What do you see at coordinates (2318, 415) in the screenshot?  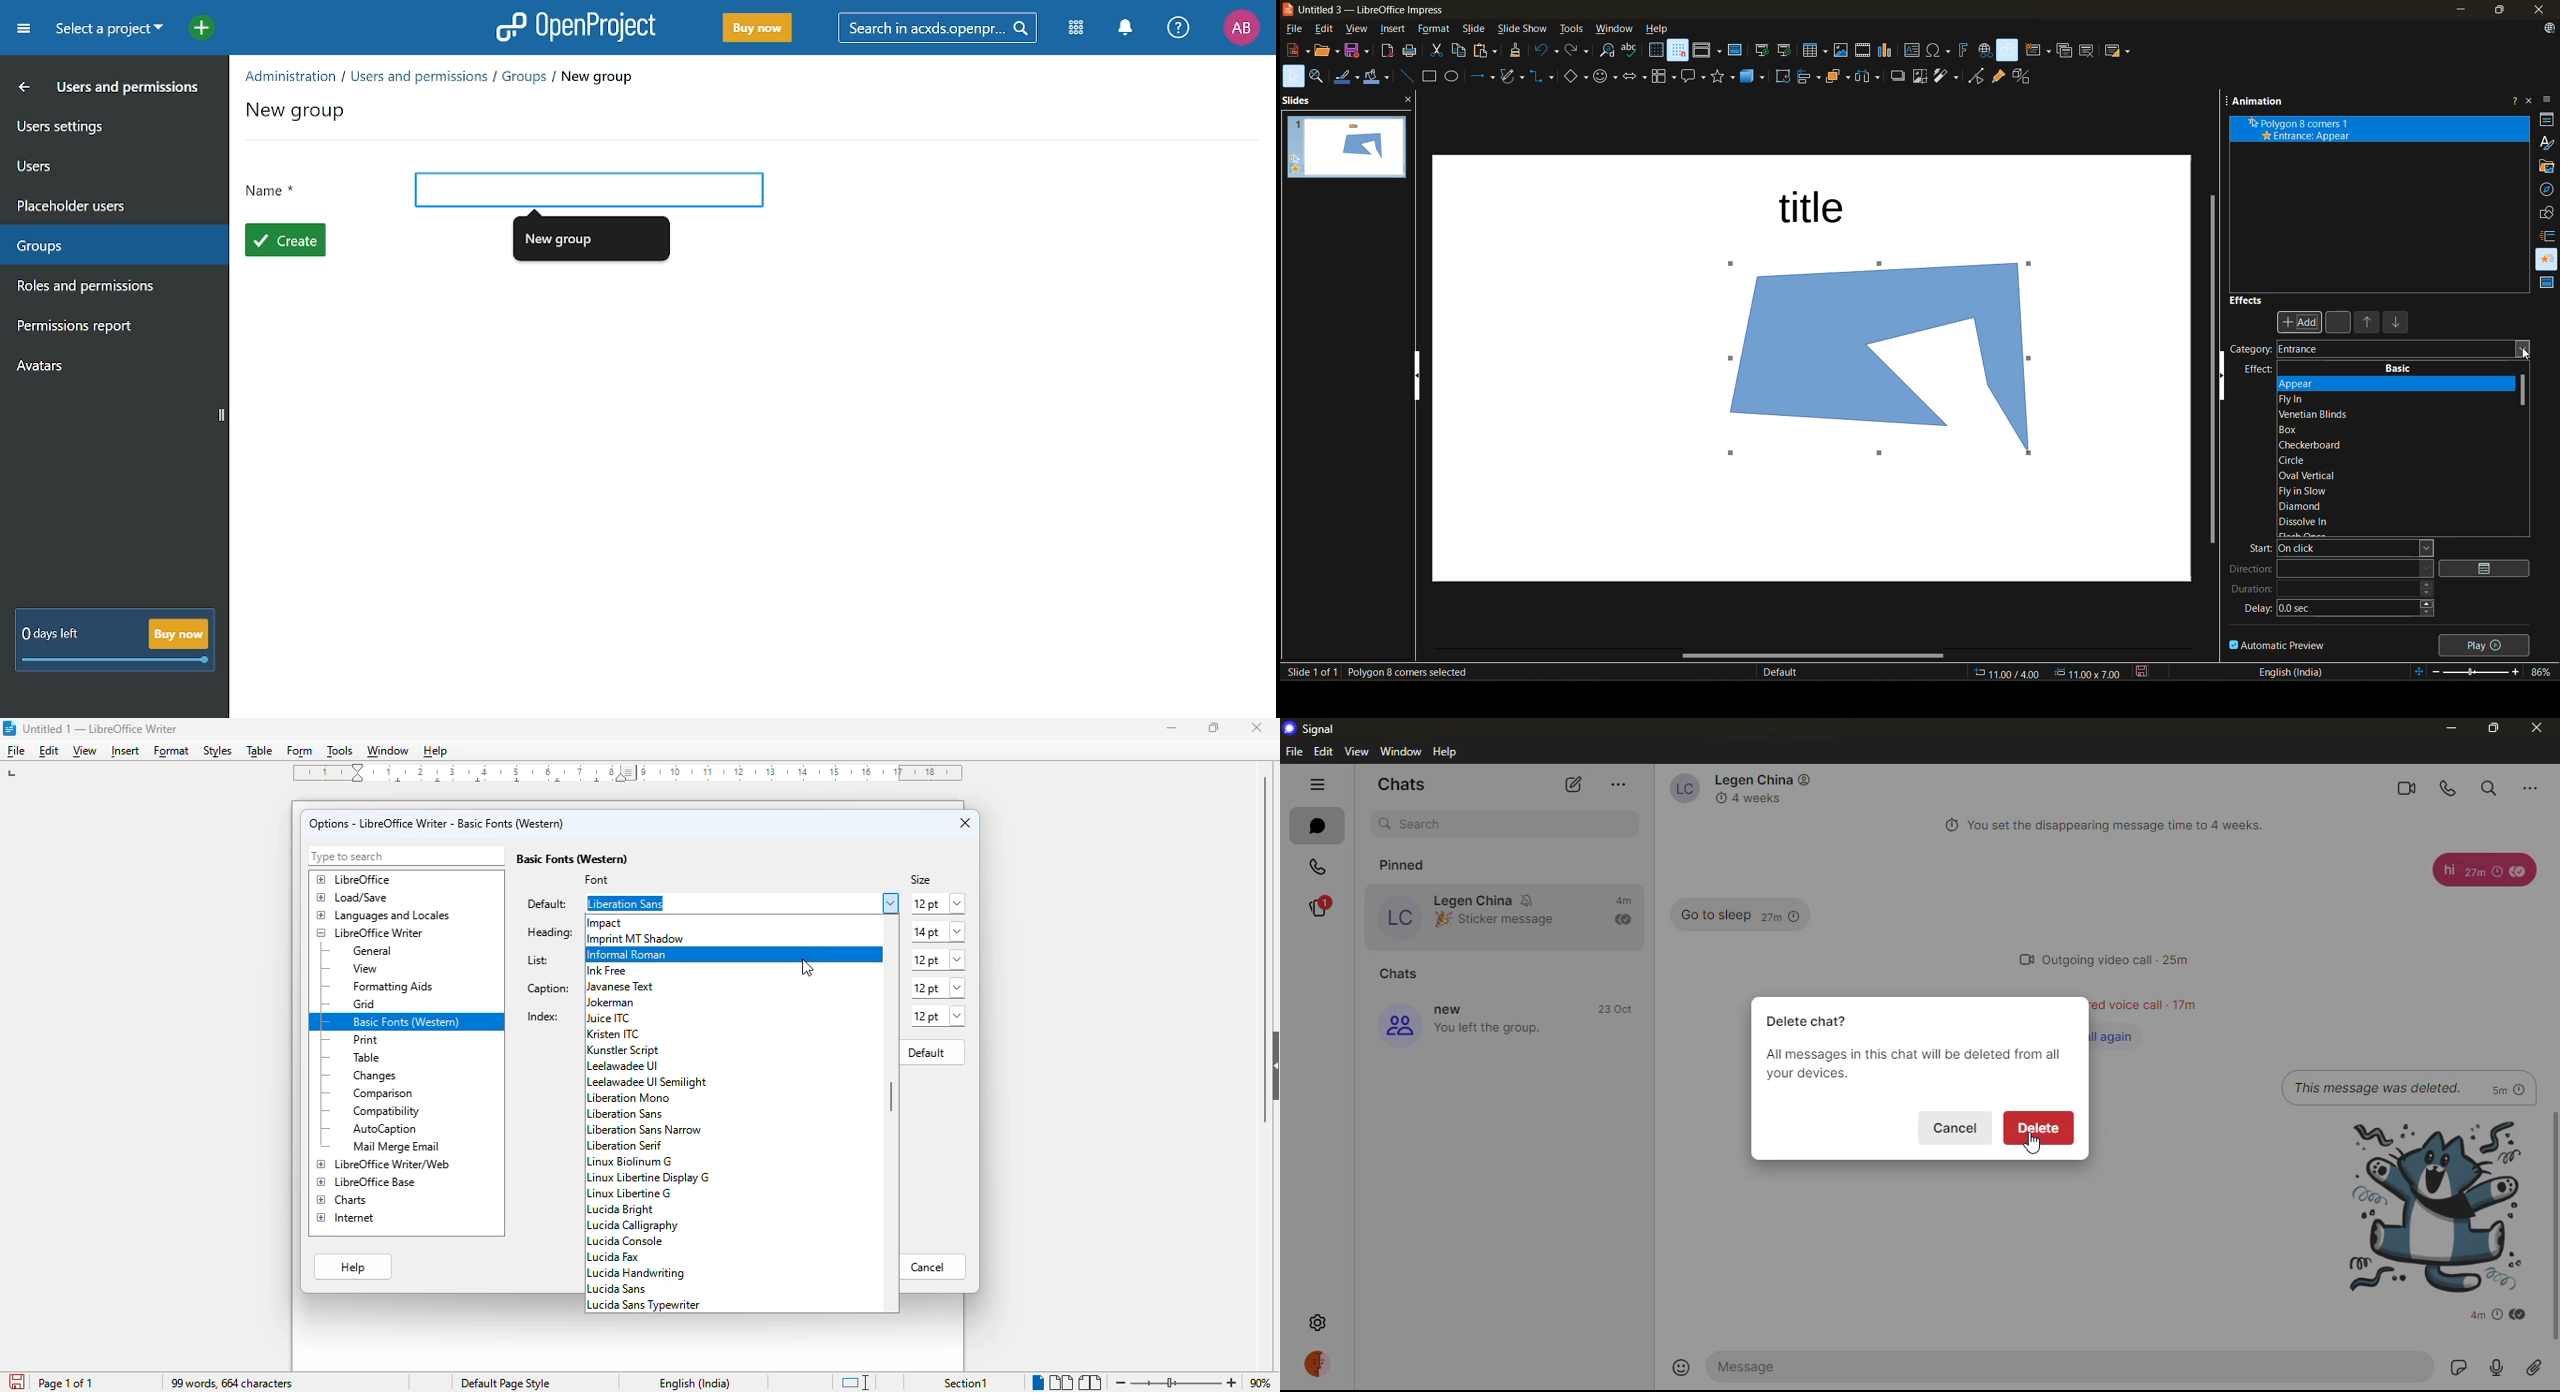 I see `venetian blinds` at bounding box center [2318, 415].